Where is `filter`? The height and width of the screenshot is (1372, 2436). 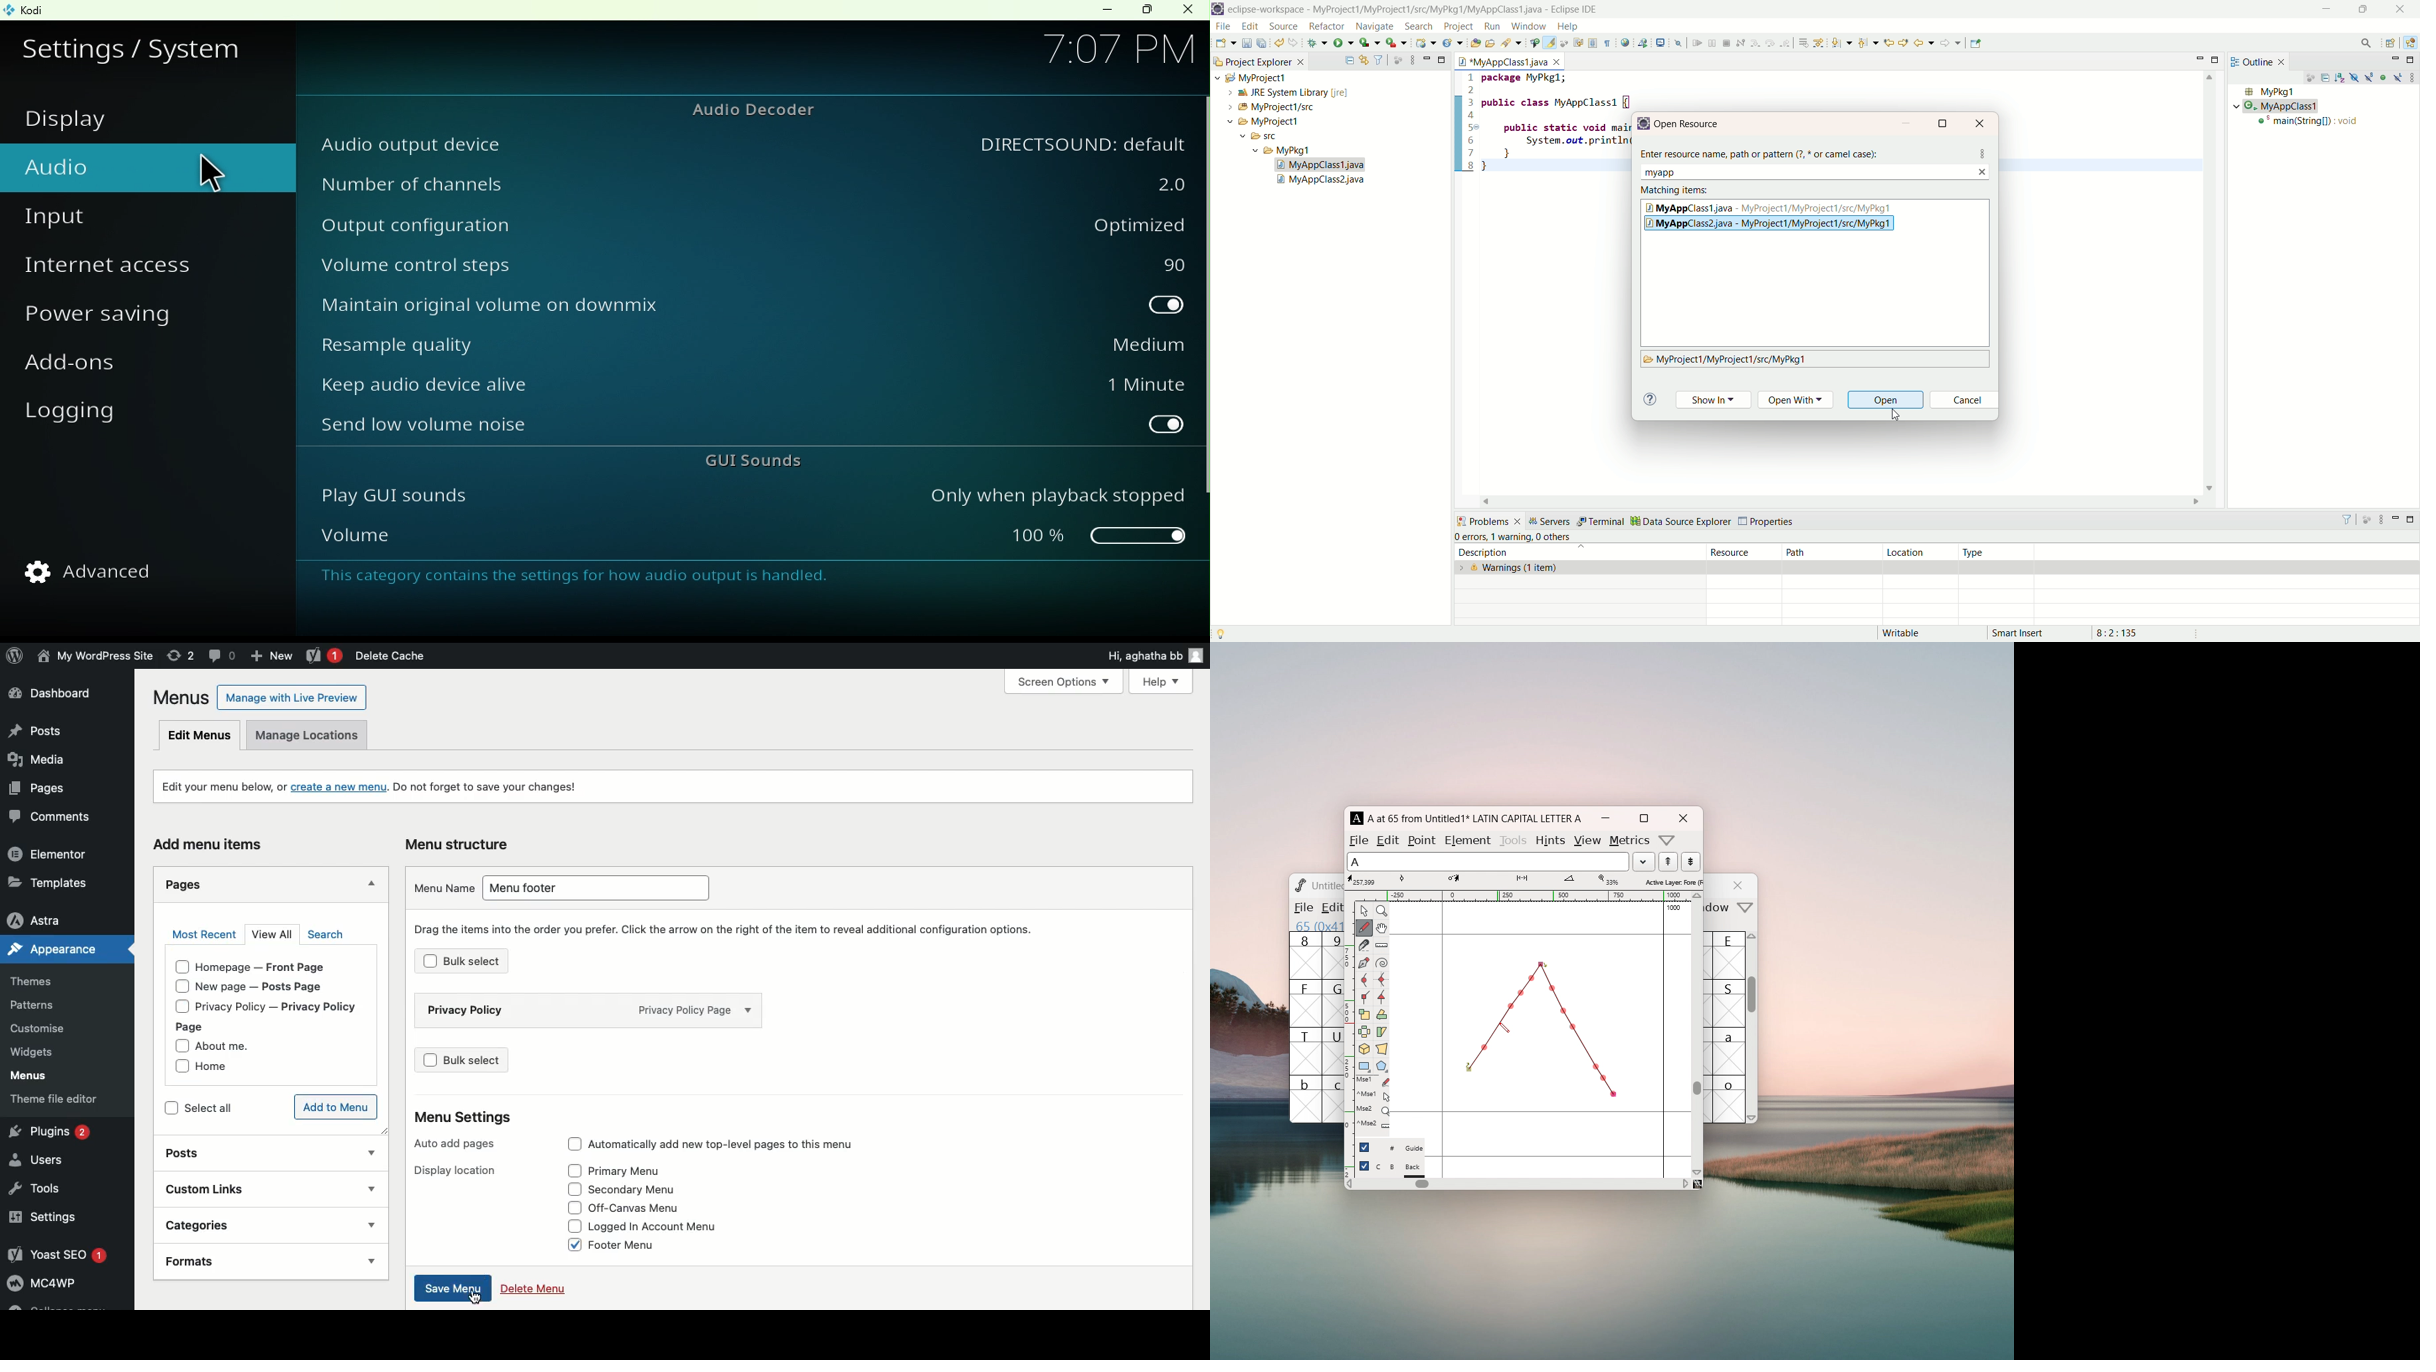 filter is located at coordinates (2349, 520).